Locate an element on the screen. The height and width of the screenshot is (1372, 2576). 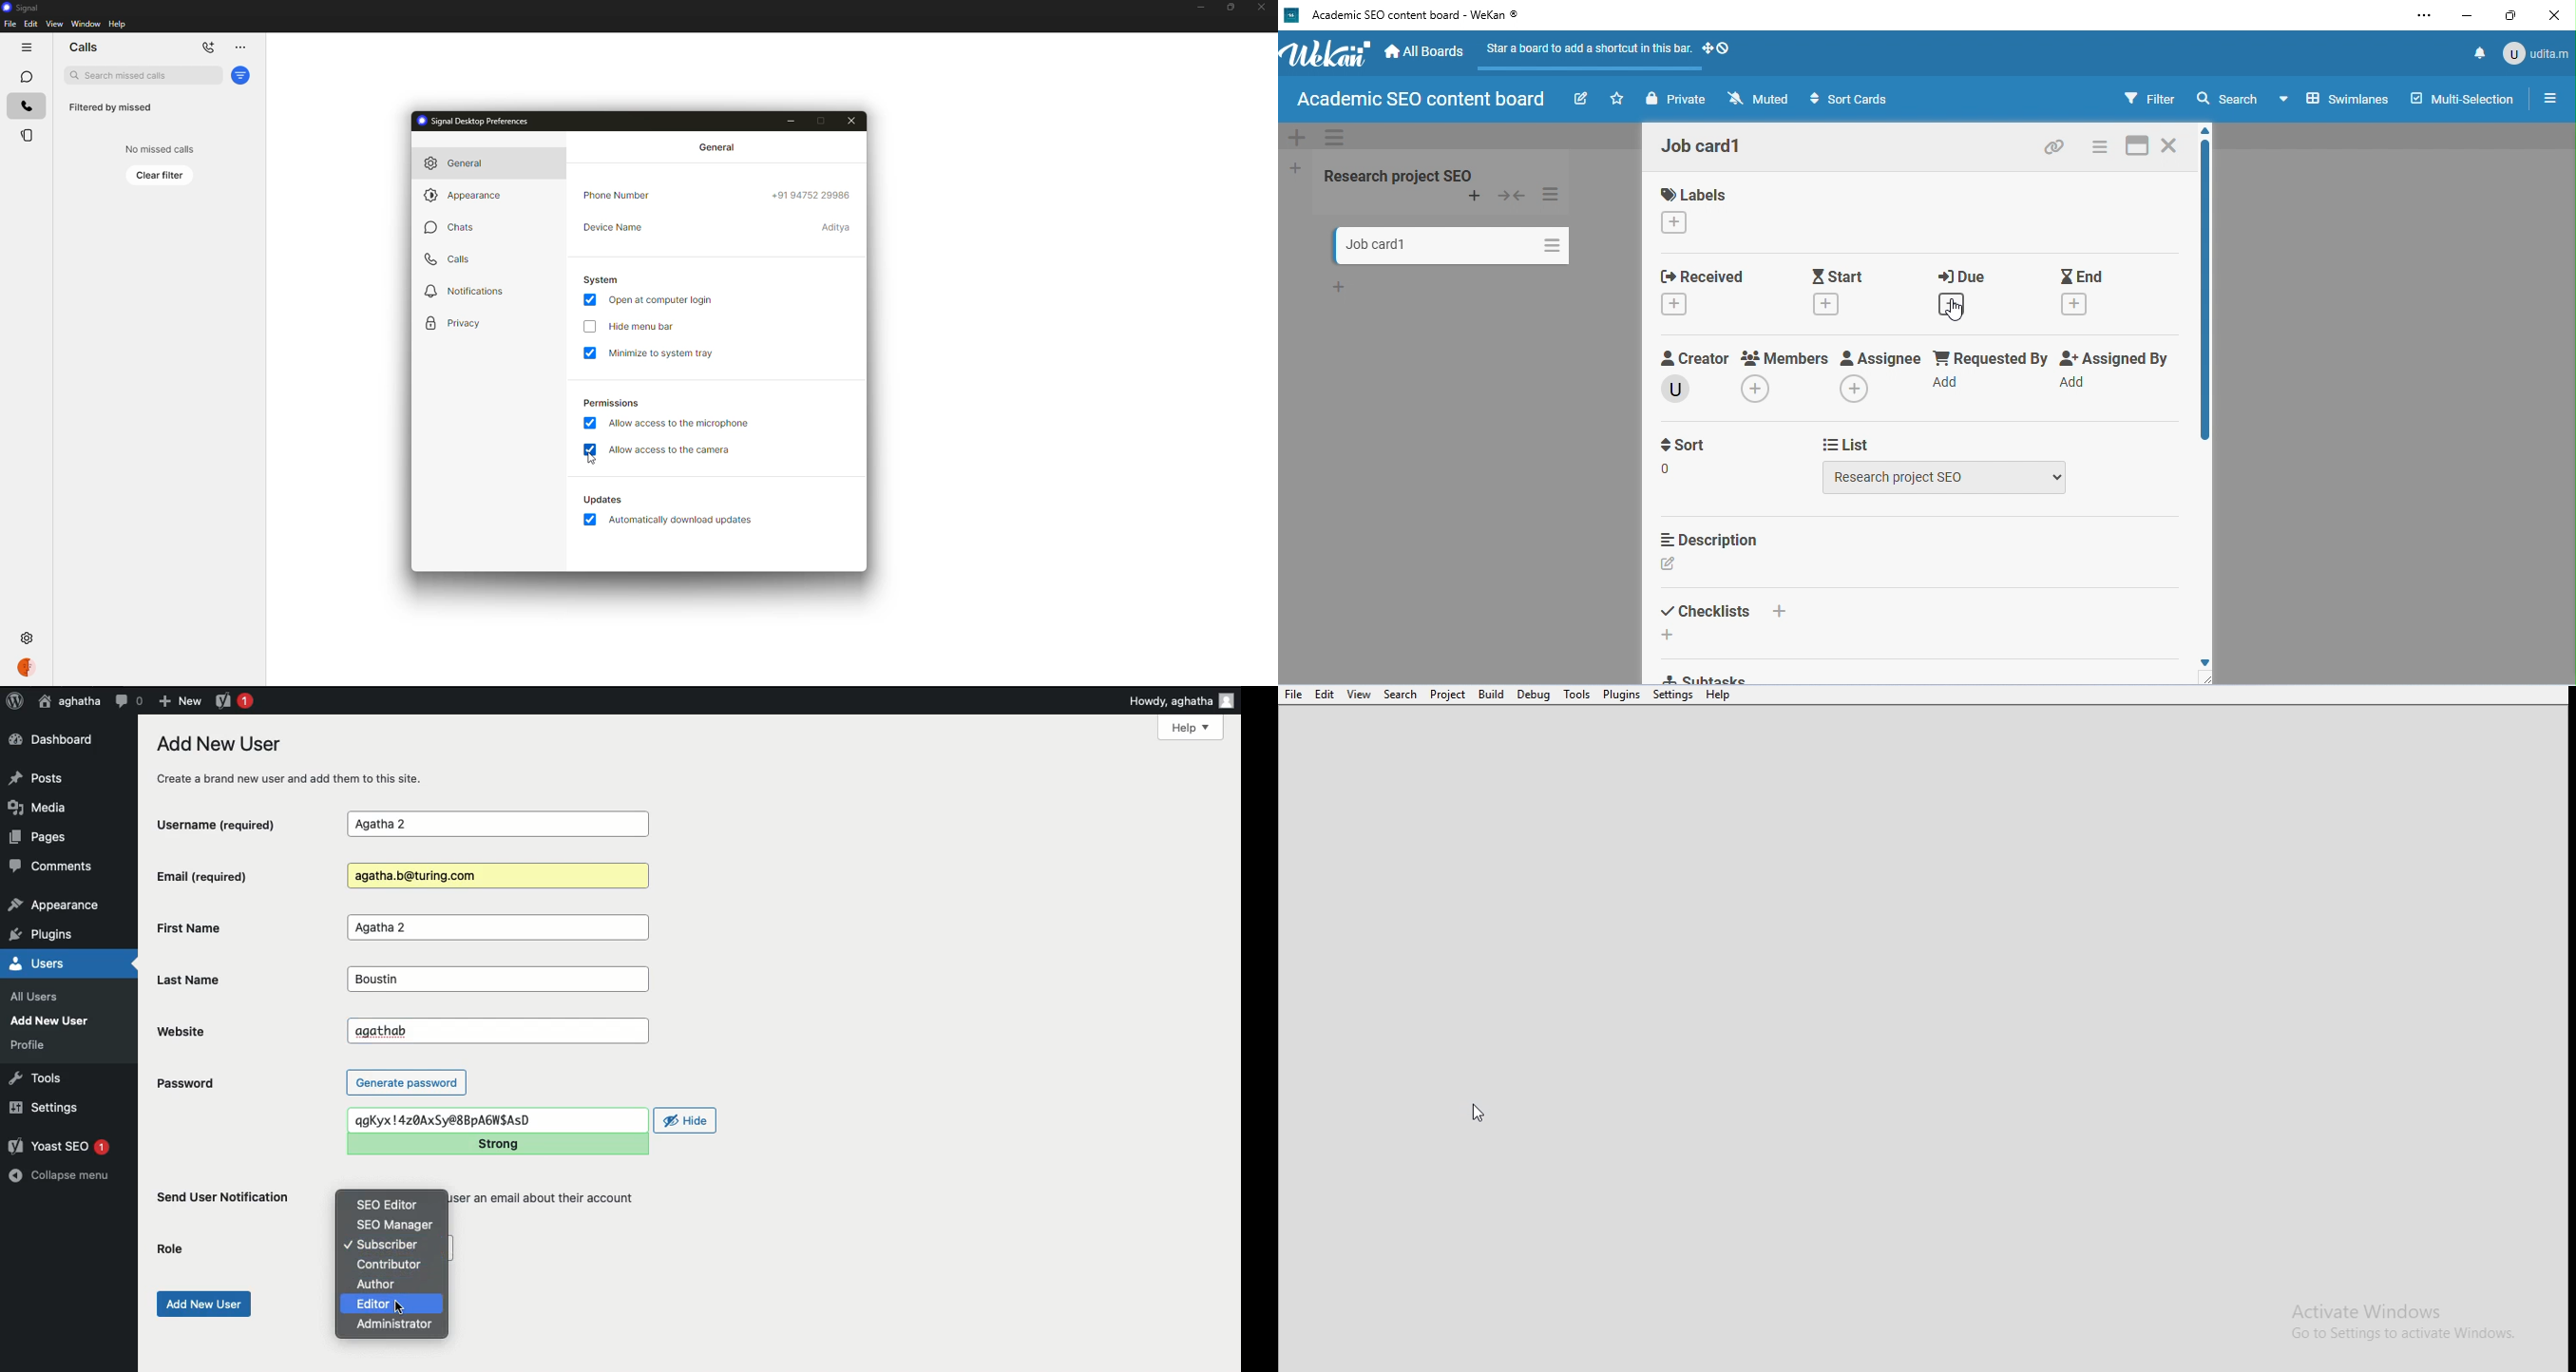
Comments is located at coordinates (53, 869).